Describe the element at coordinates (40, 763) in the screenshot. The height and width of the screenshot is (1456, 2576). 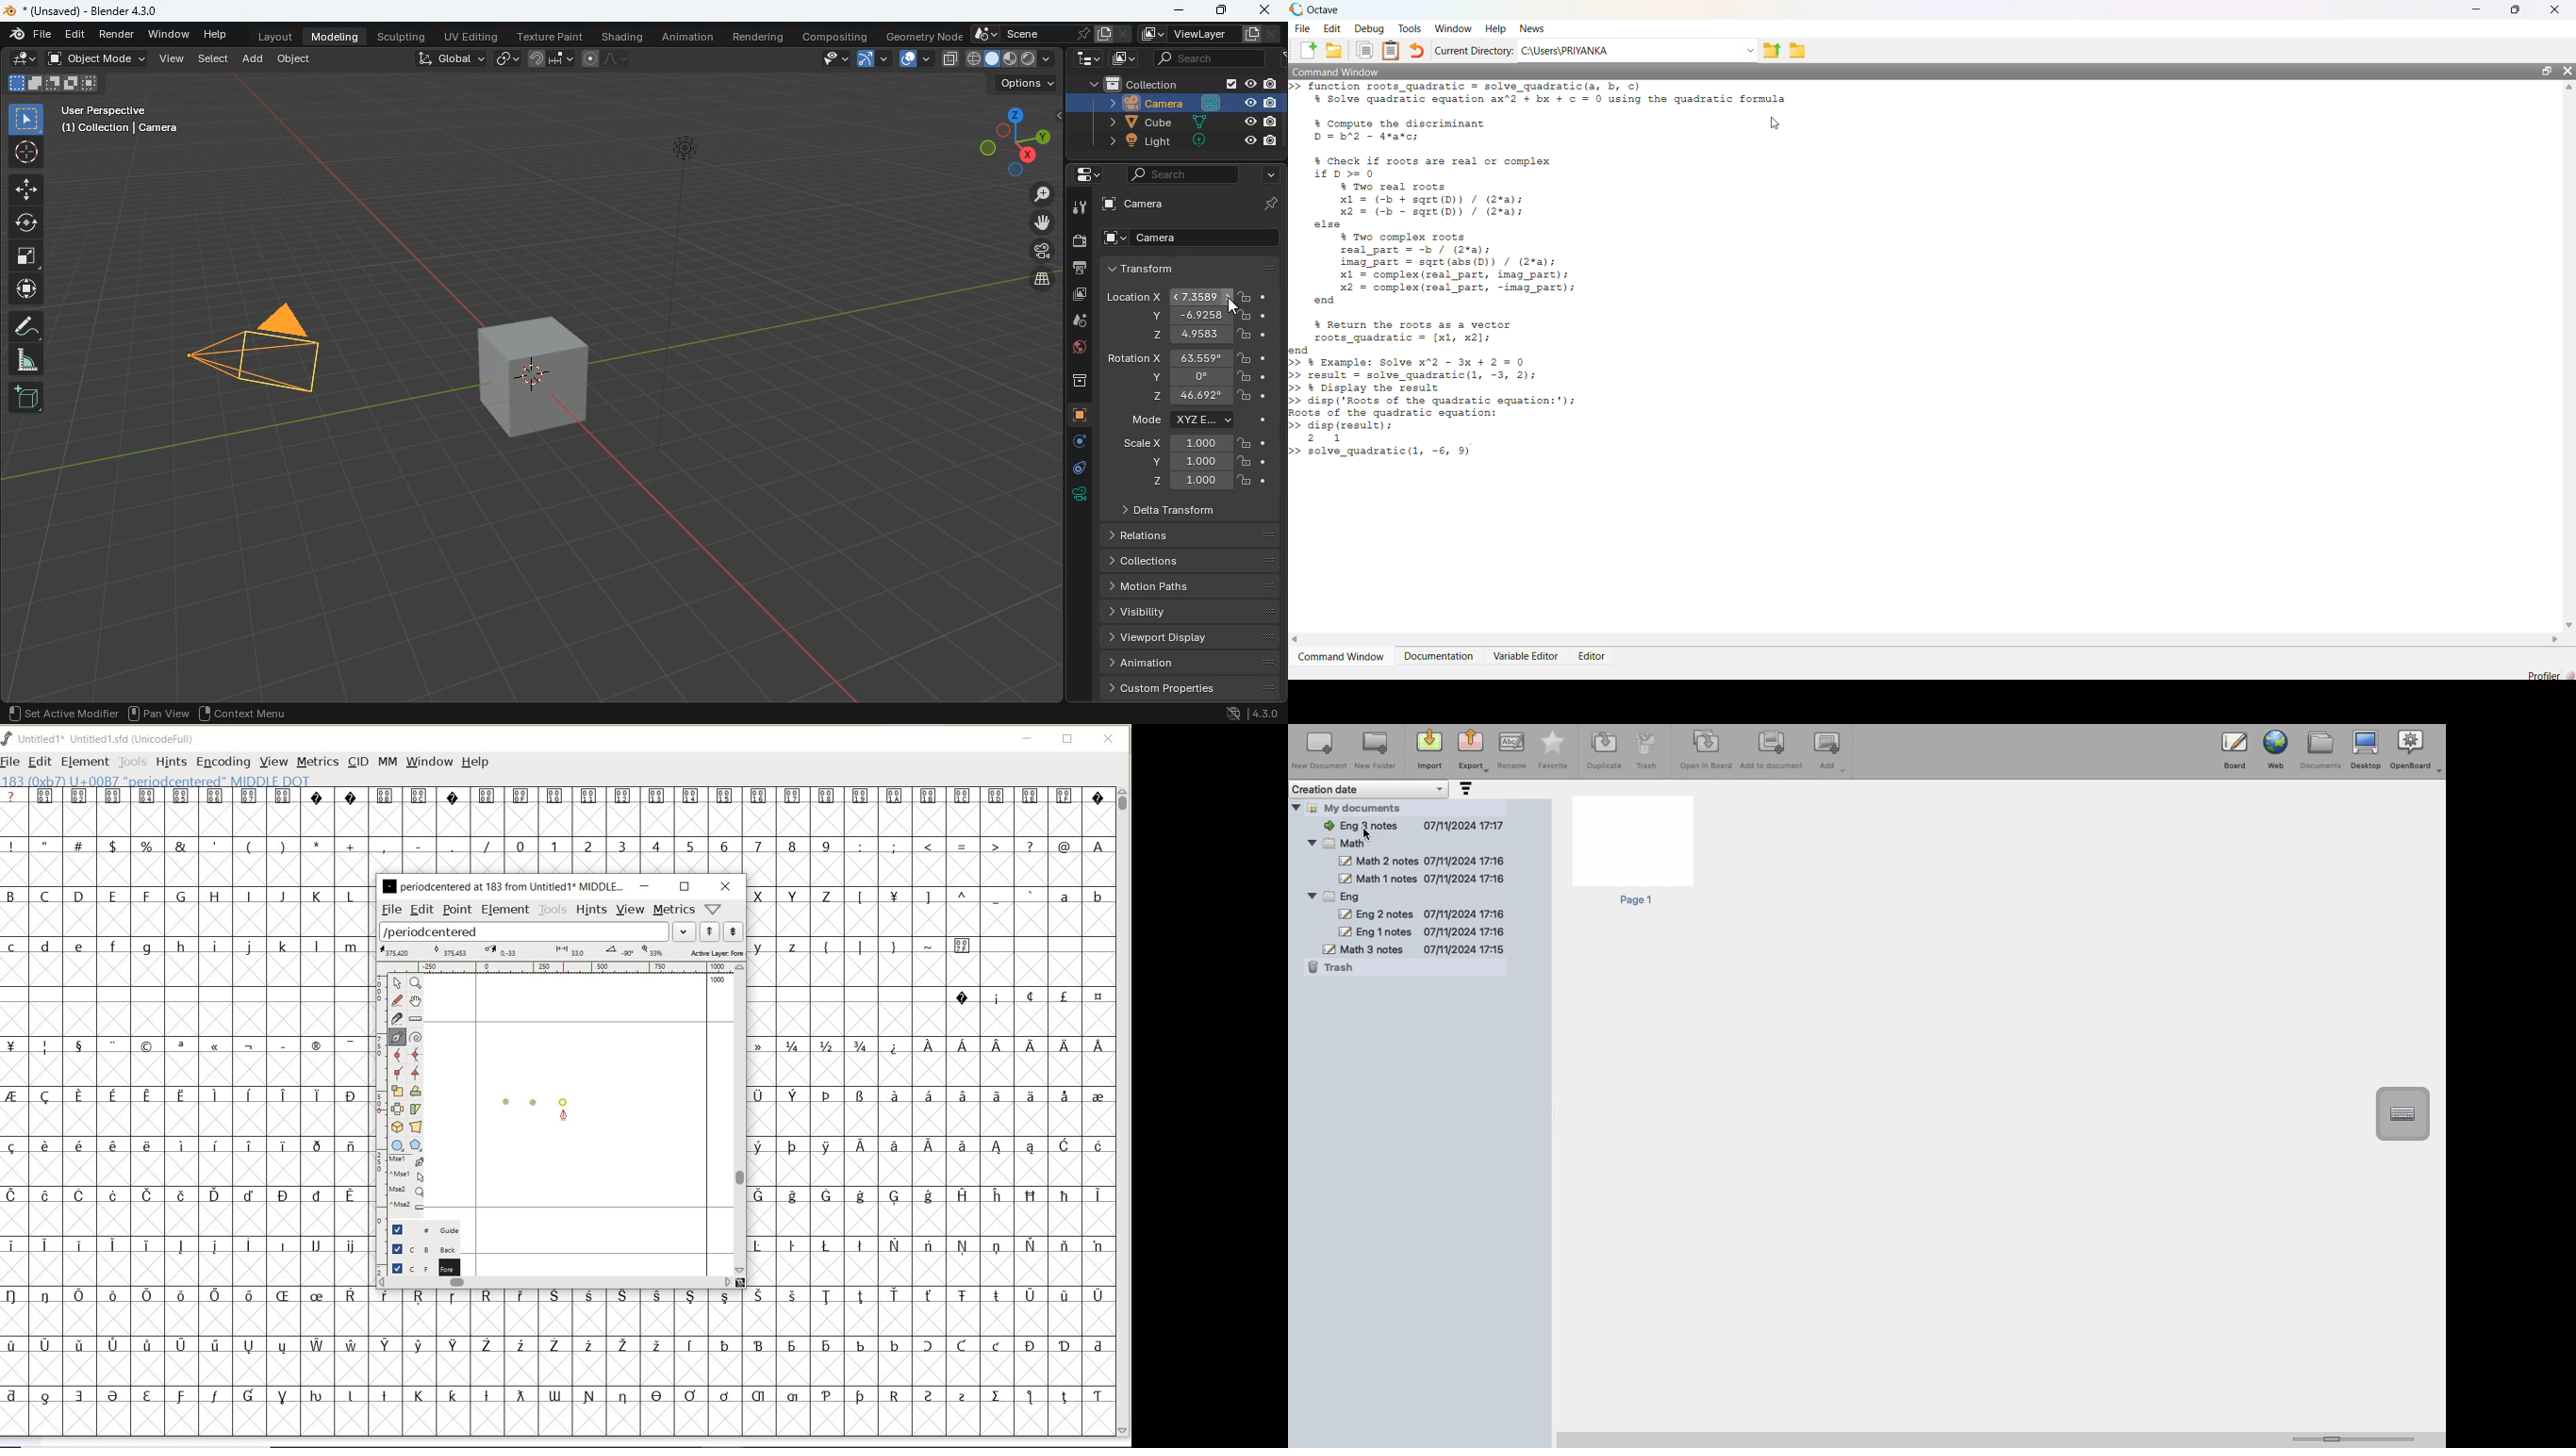
I see `EDIT` at that location.